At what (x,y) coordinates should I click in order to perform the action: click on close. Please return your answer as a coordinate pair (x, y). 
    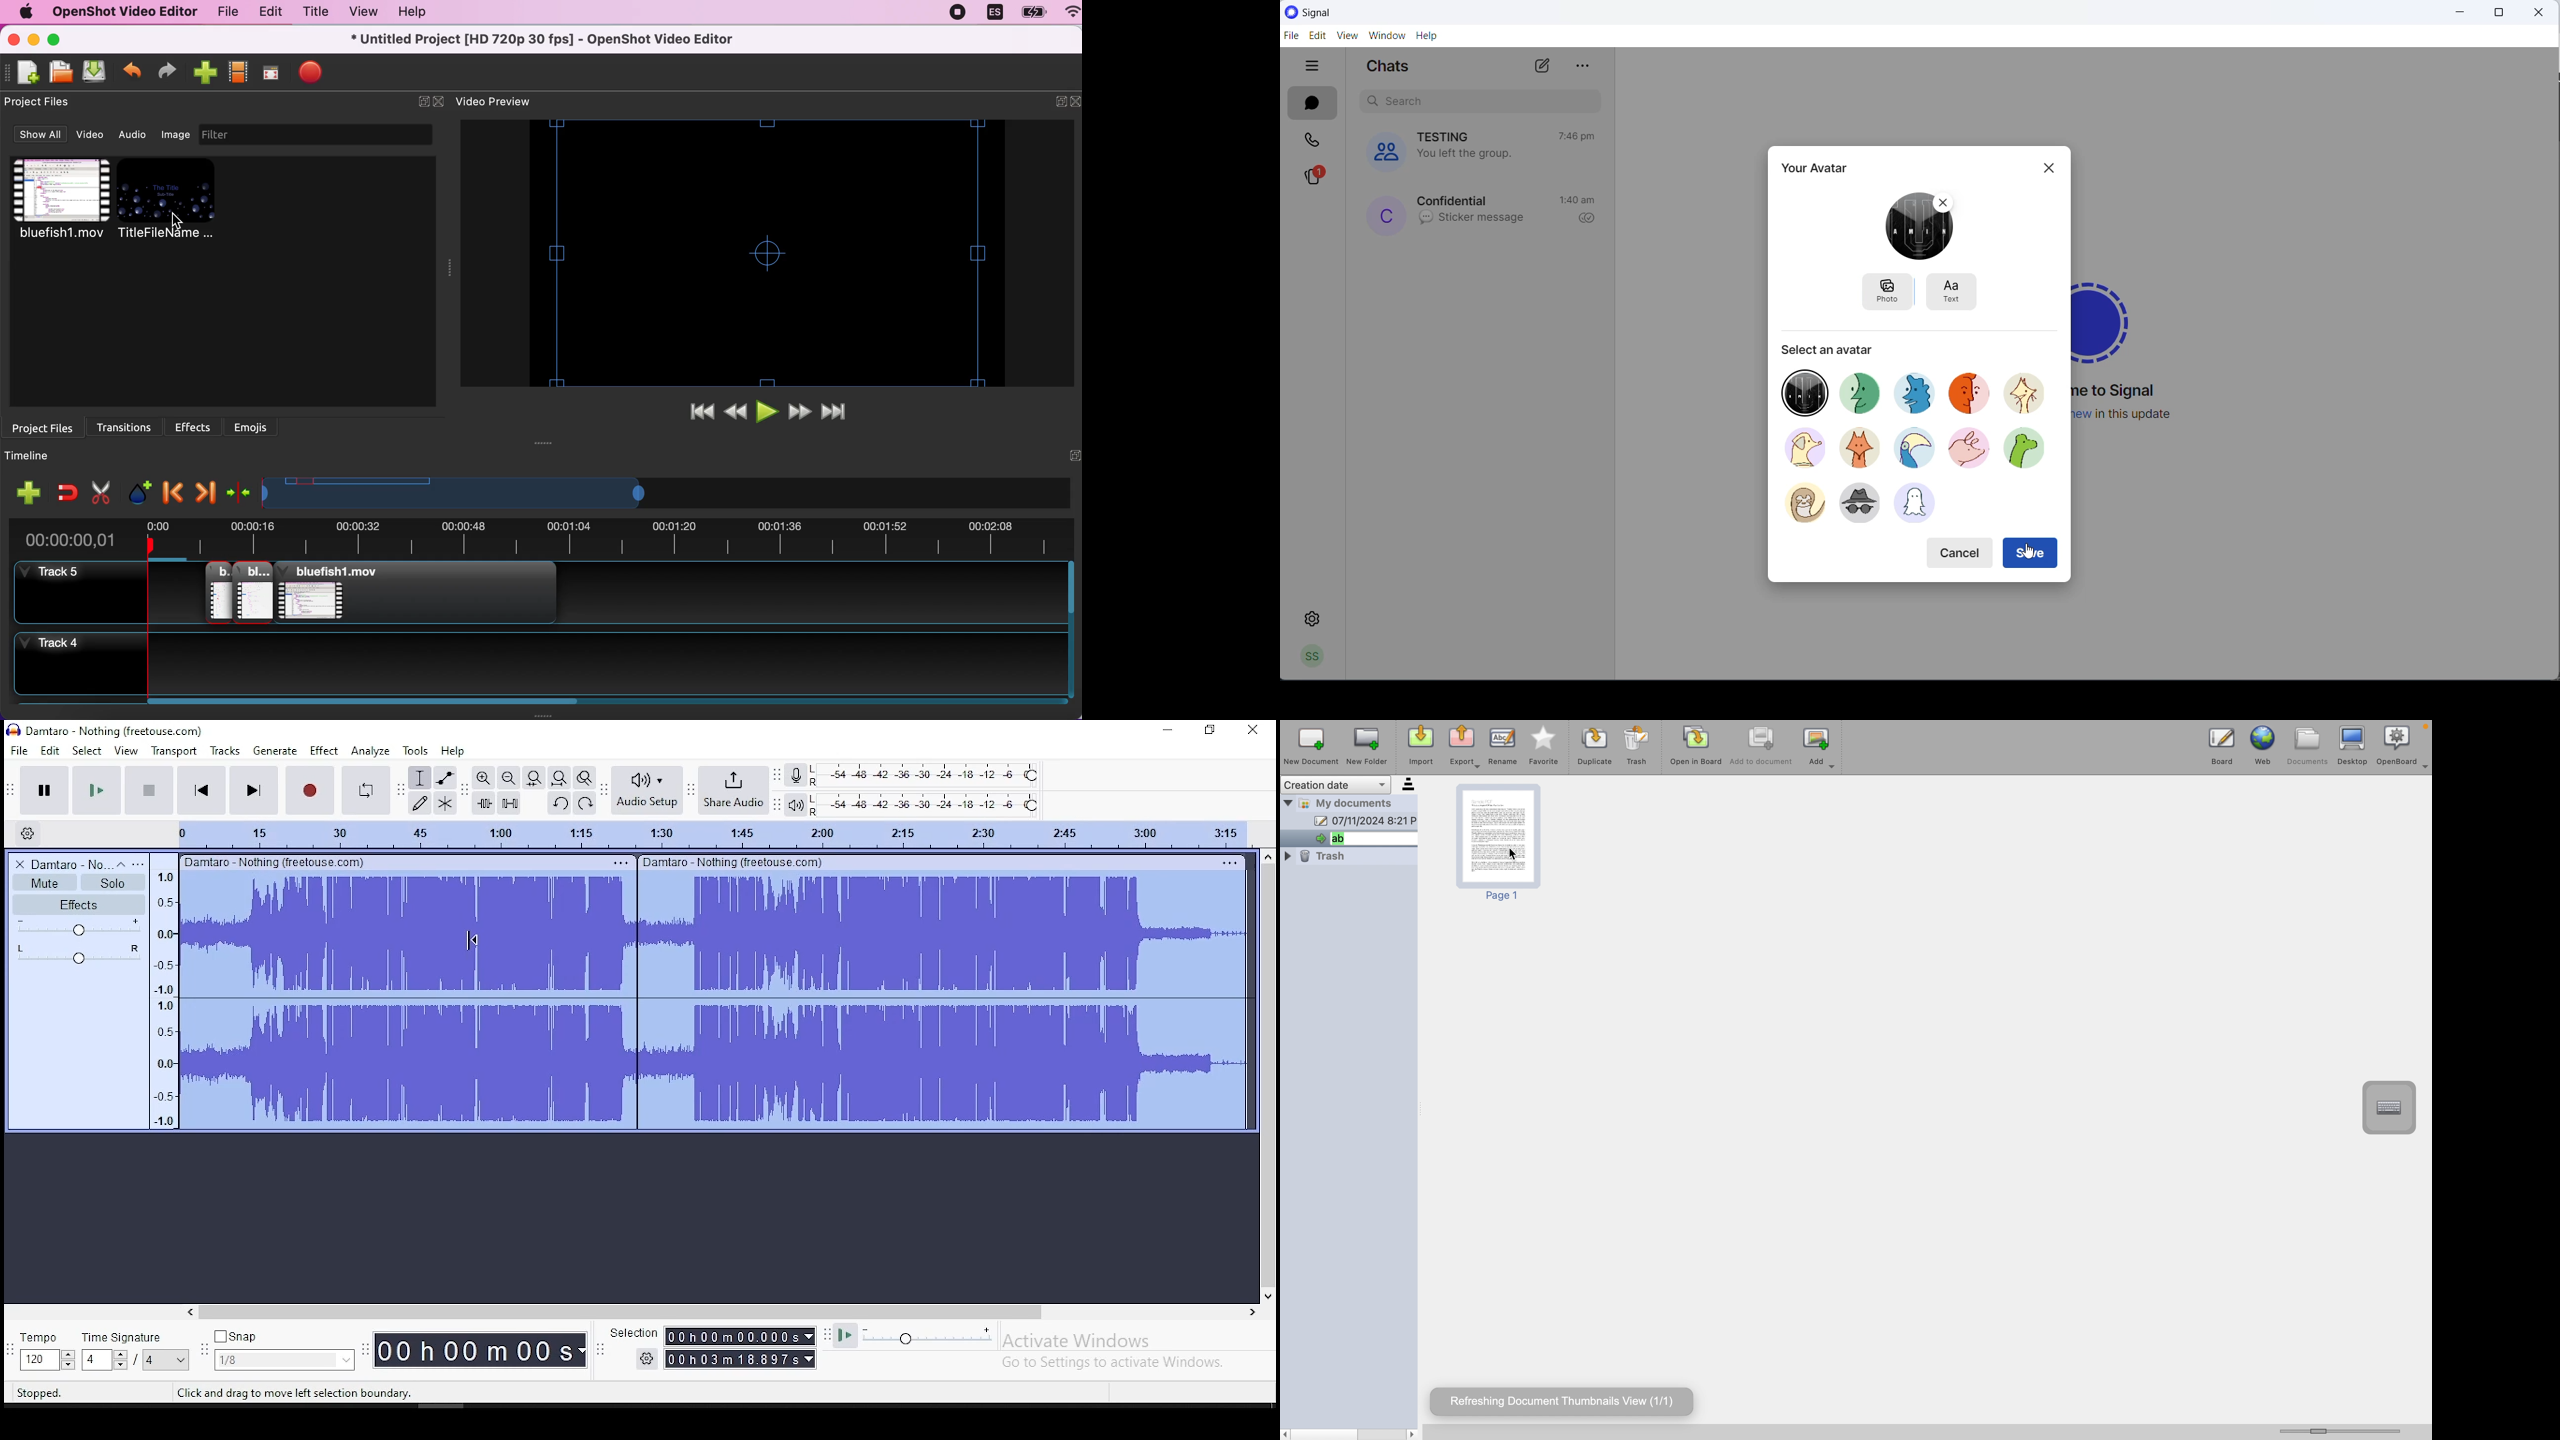
    Looking at the image, I should click on (1076, 102).